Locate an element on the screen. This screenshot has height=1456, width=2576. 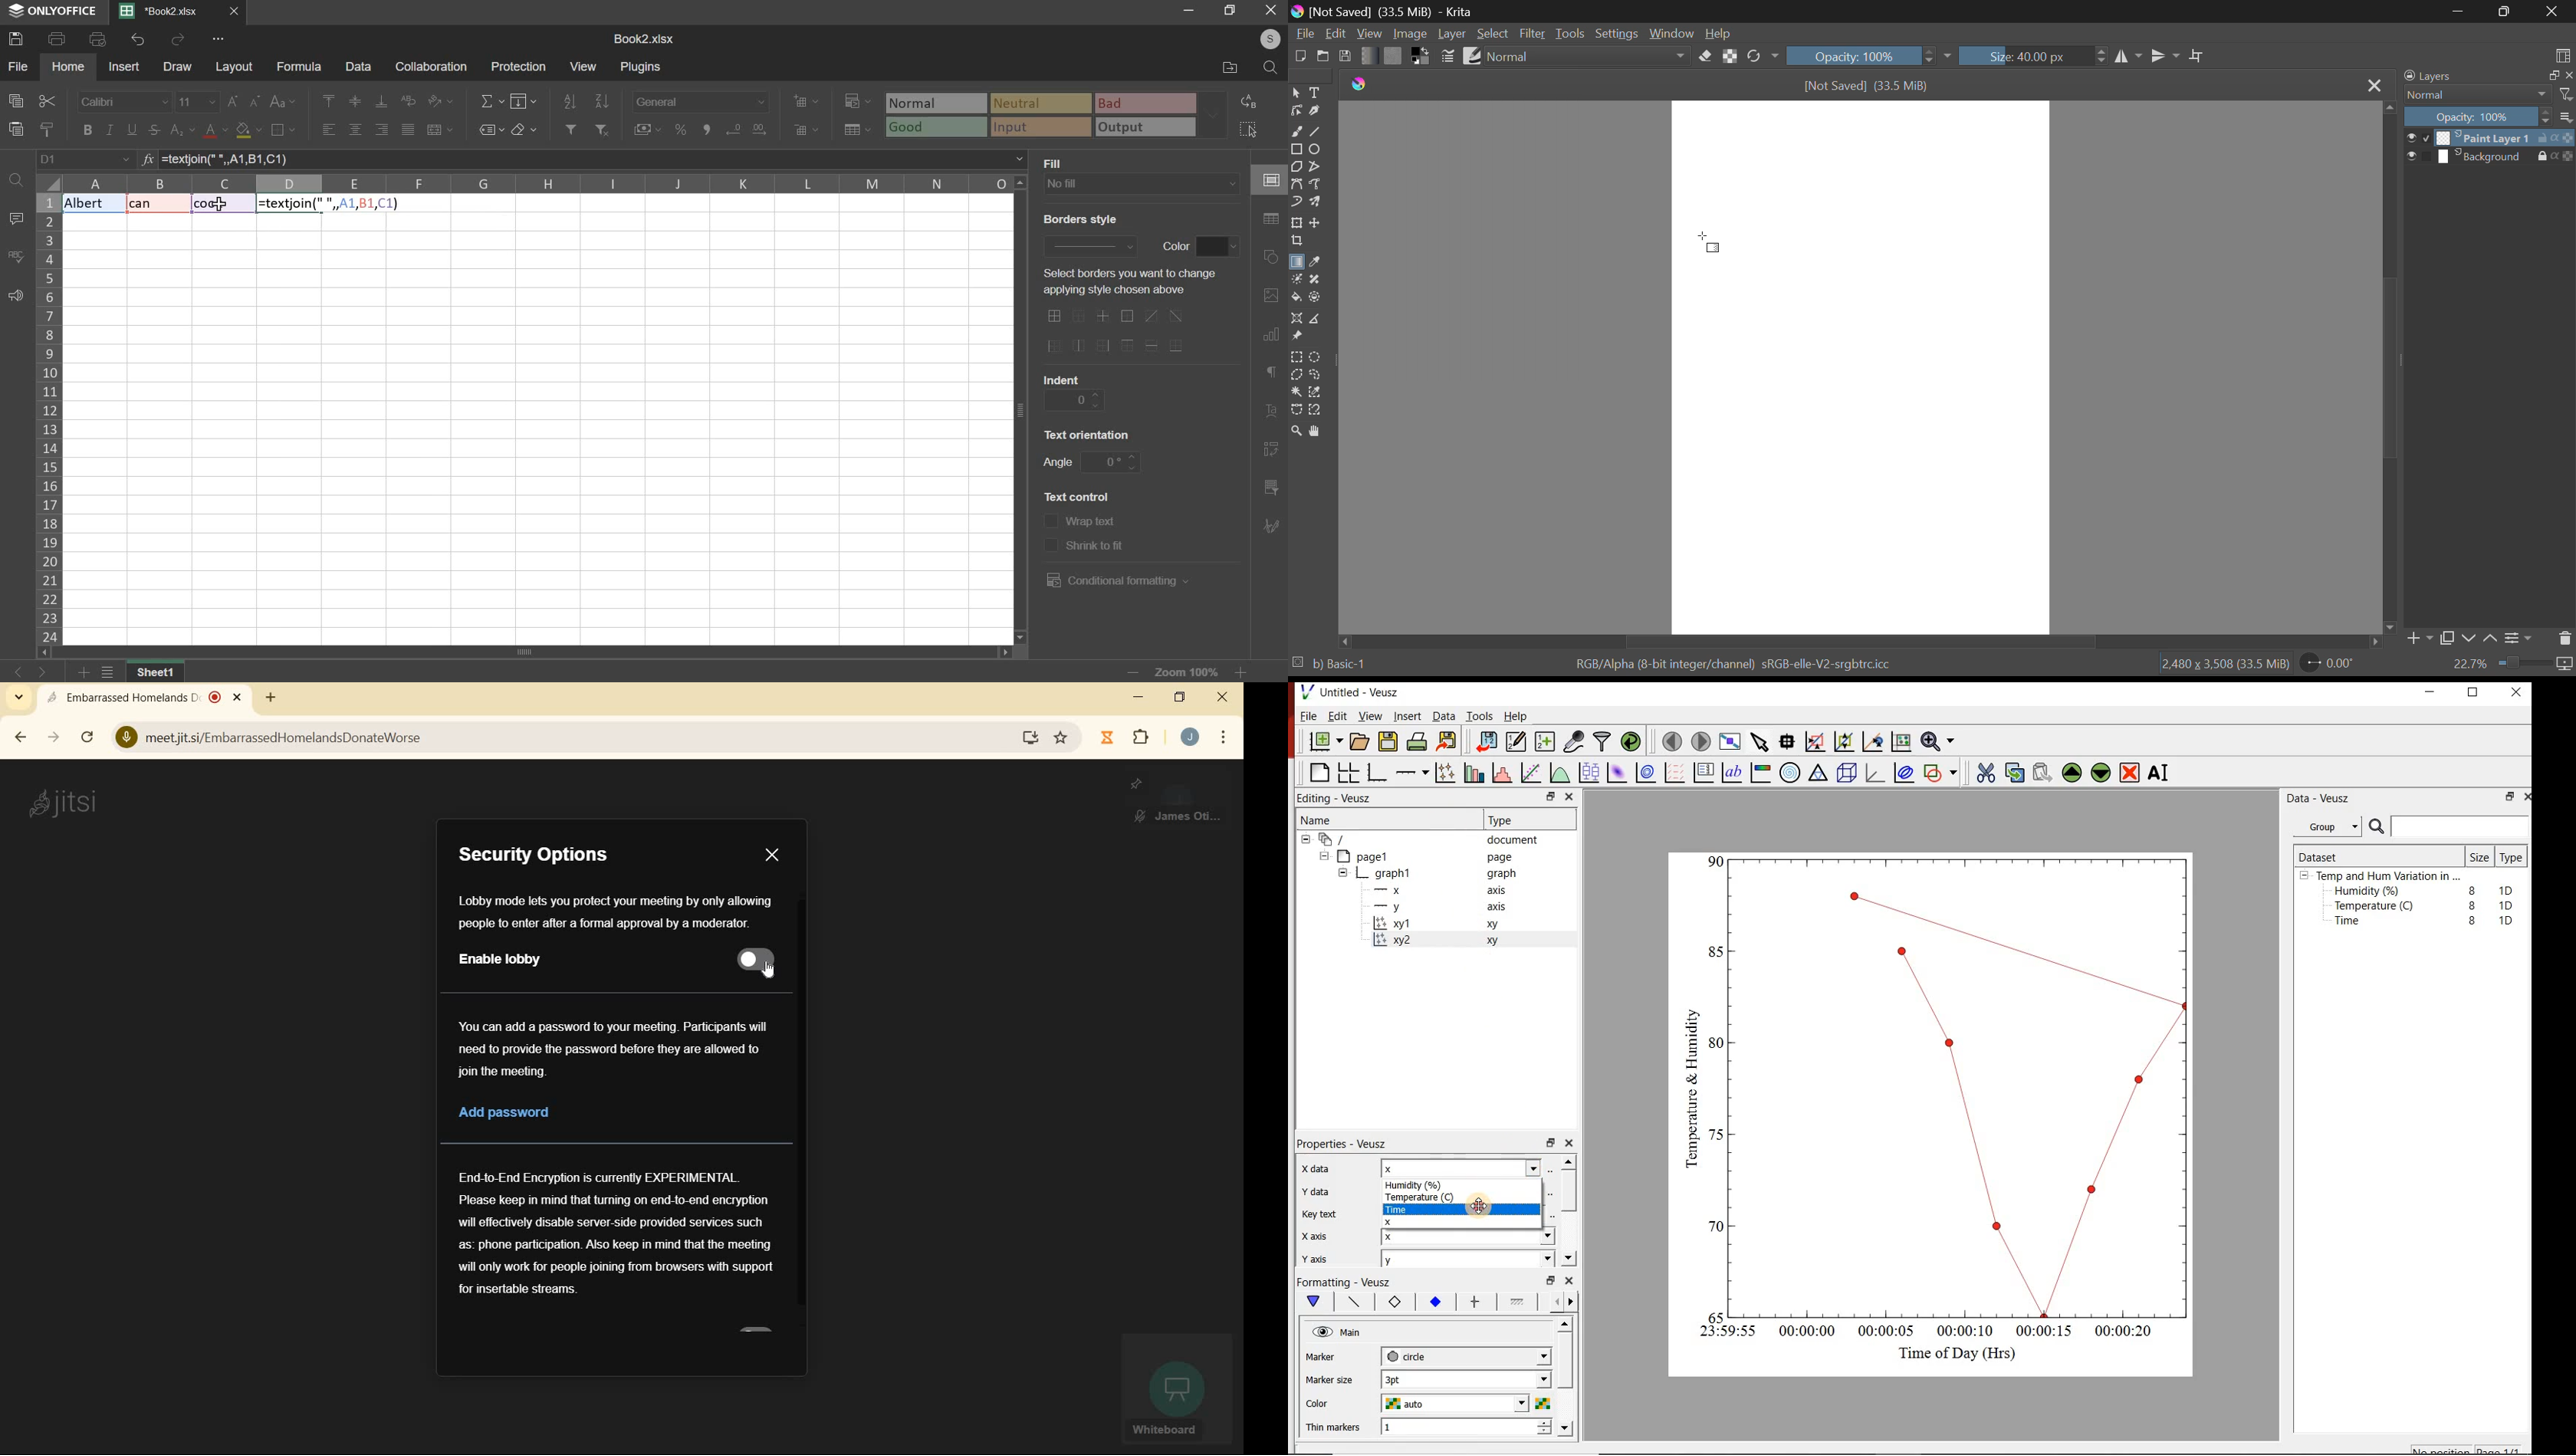
Jibble is located at coordinates (1107, 738).